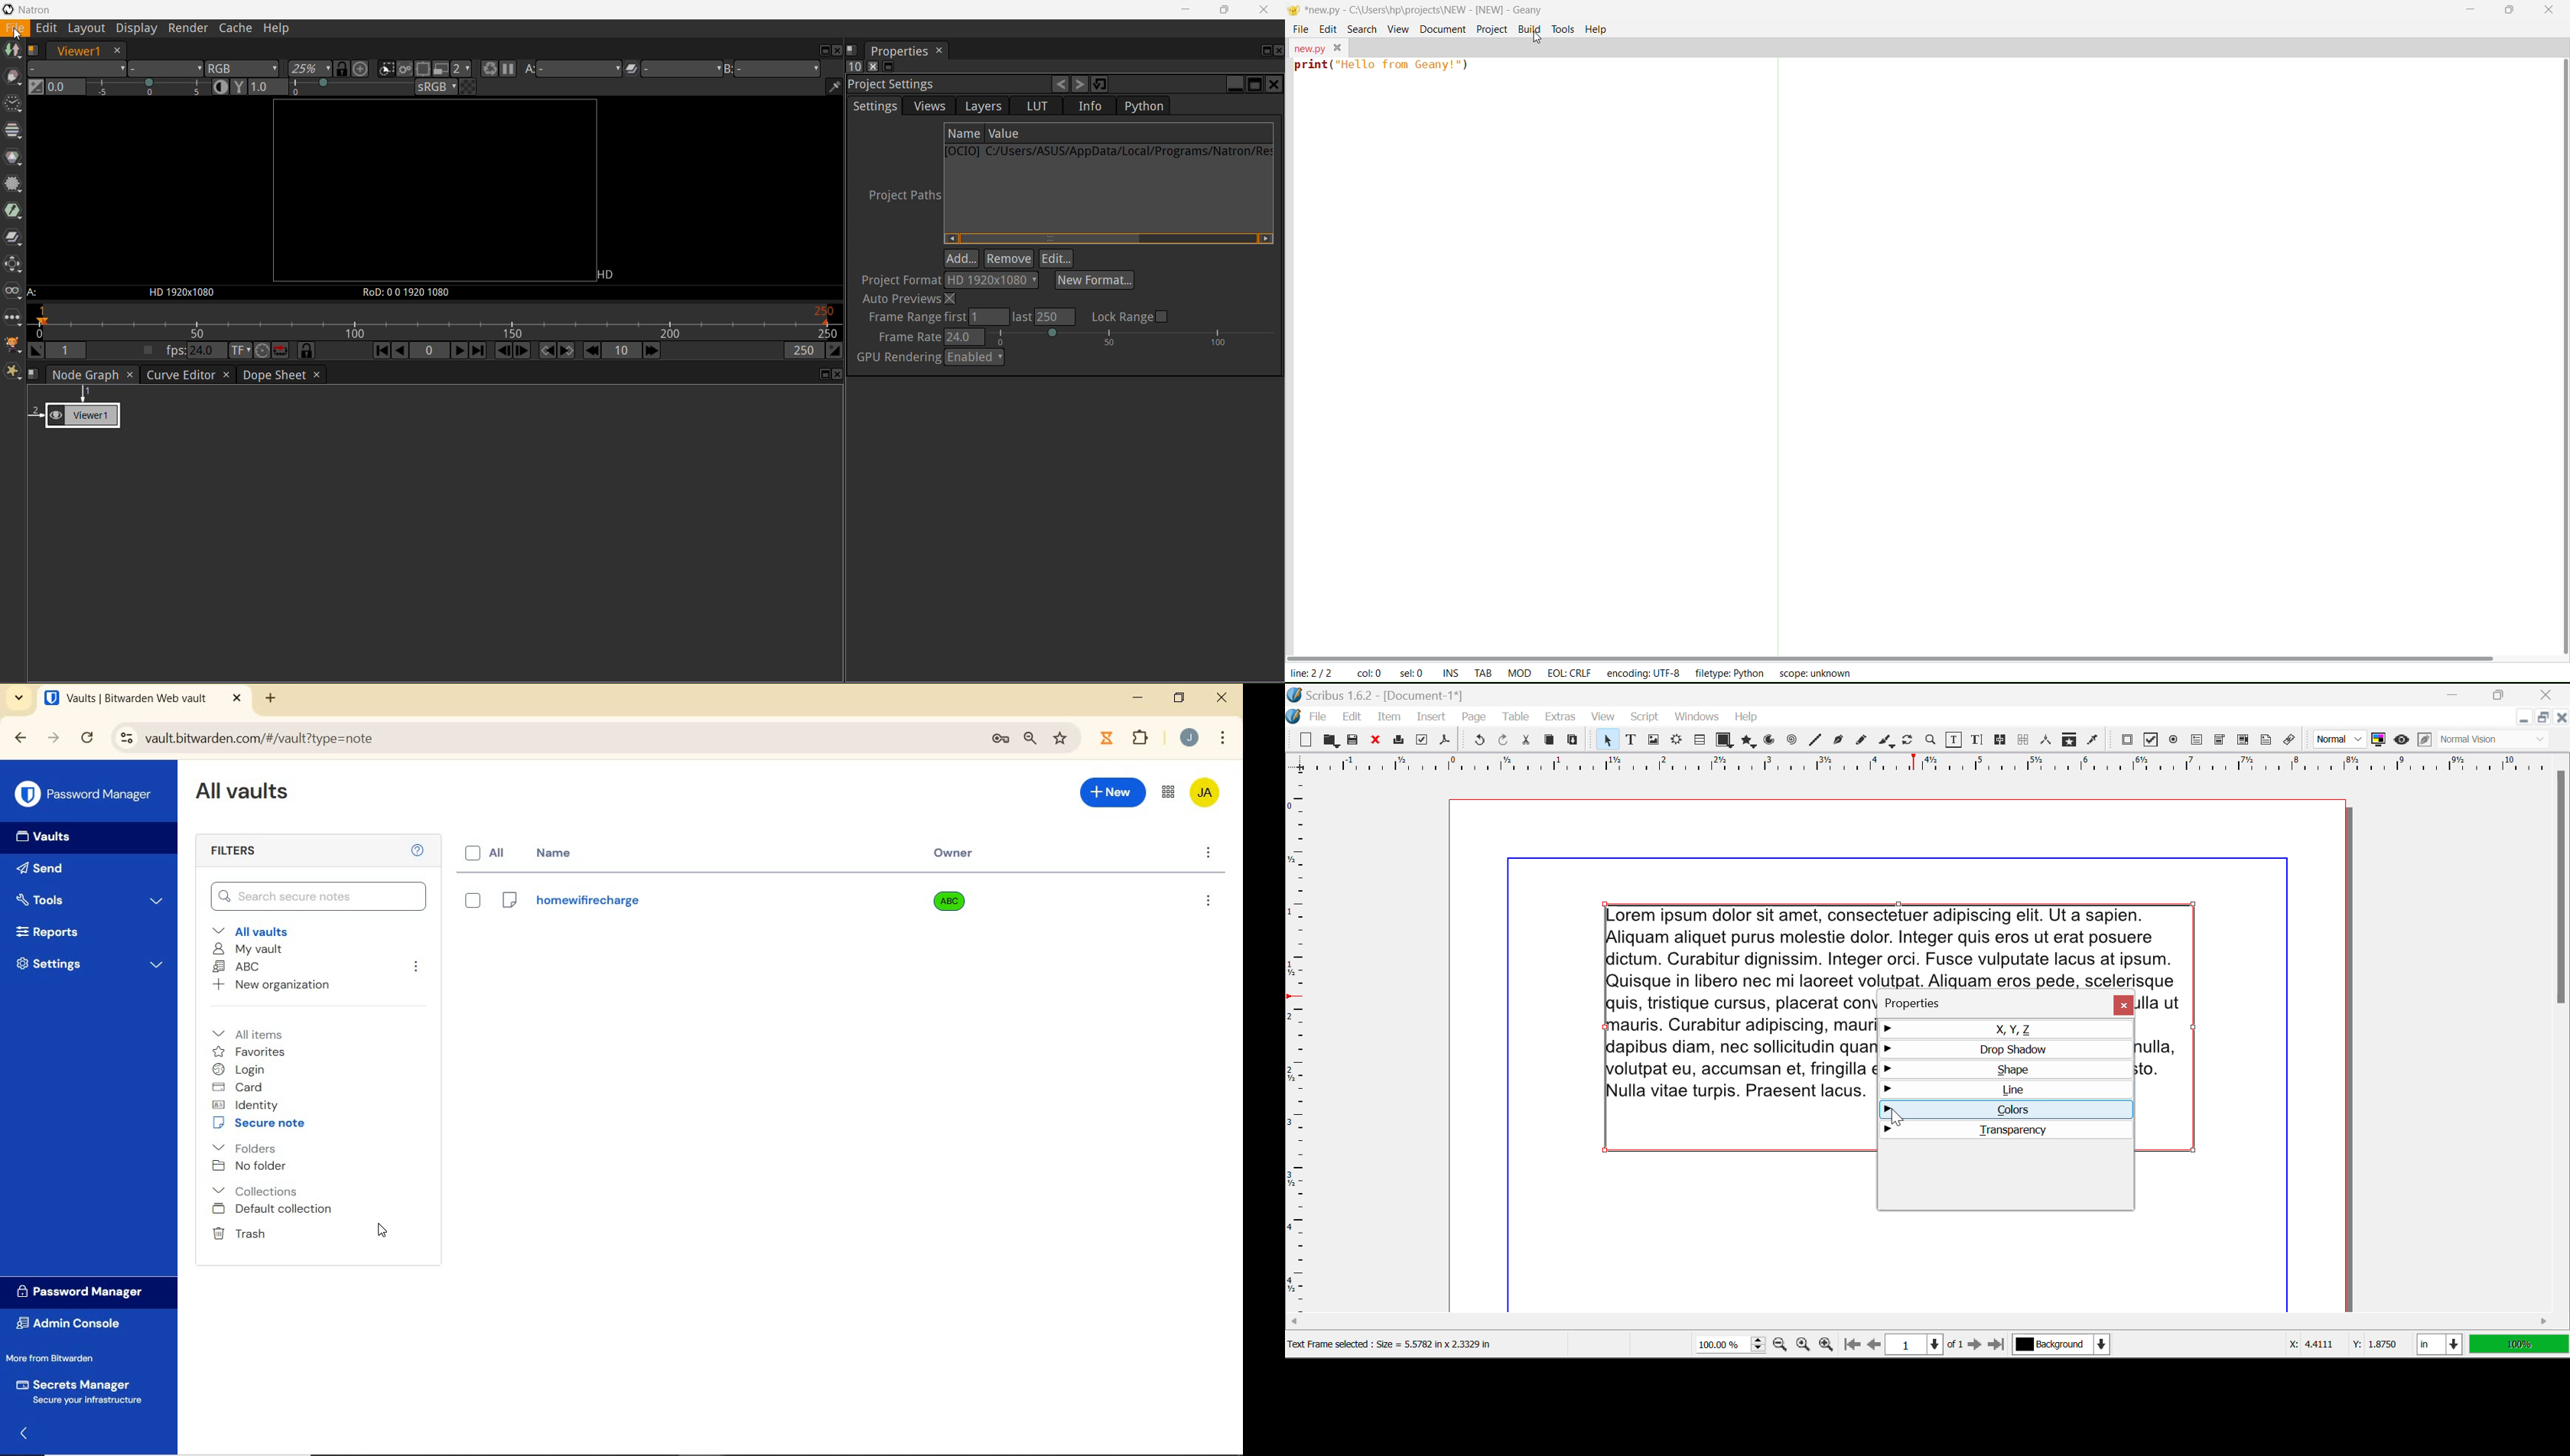  What do you see at coordinates (540, 739) in the screenshot?
I see `address bar` at bounding box center [540, 739].